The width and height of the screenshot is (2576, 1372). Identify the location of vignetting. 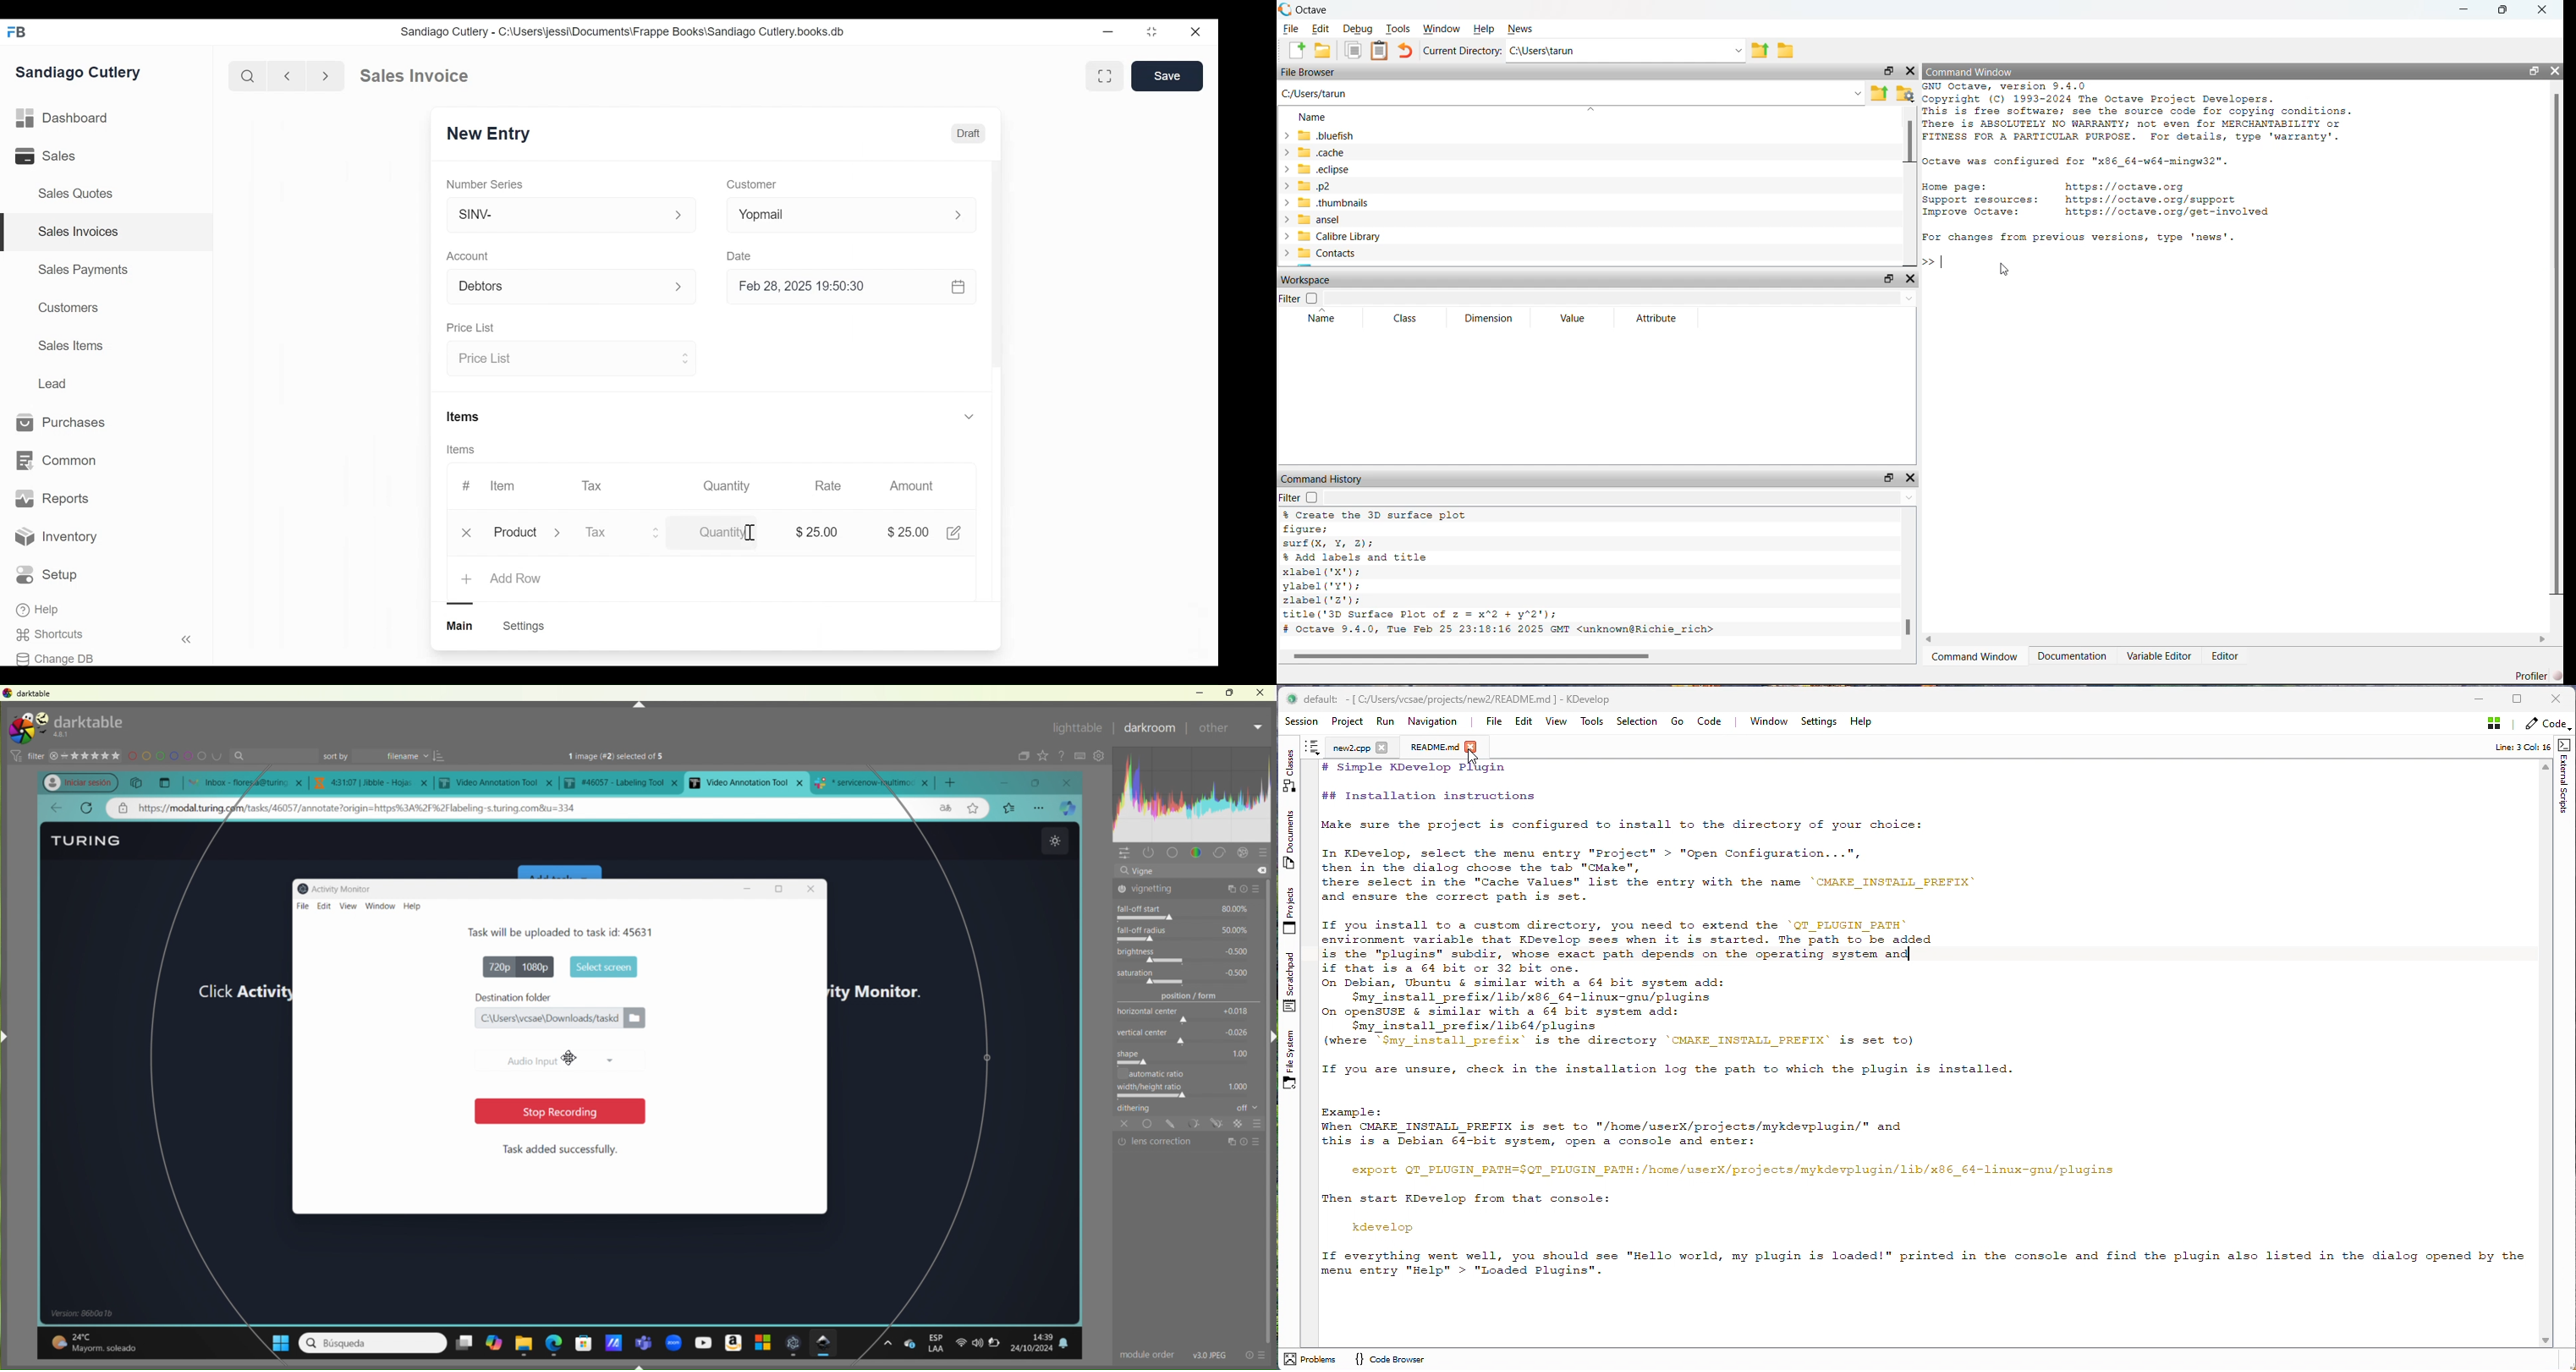
(1192, 890).